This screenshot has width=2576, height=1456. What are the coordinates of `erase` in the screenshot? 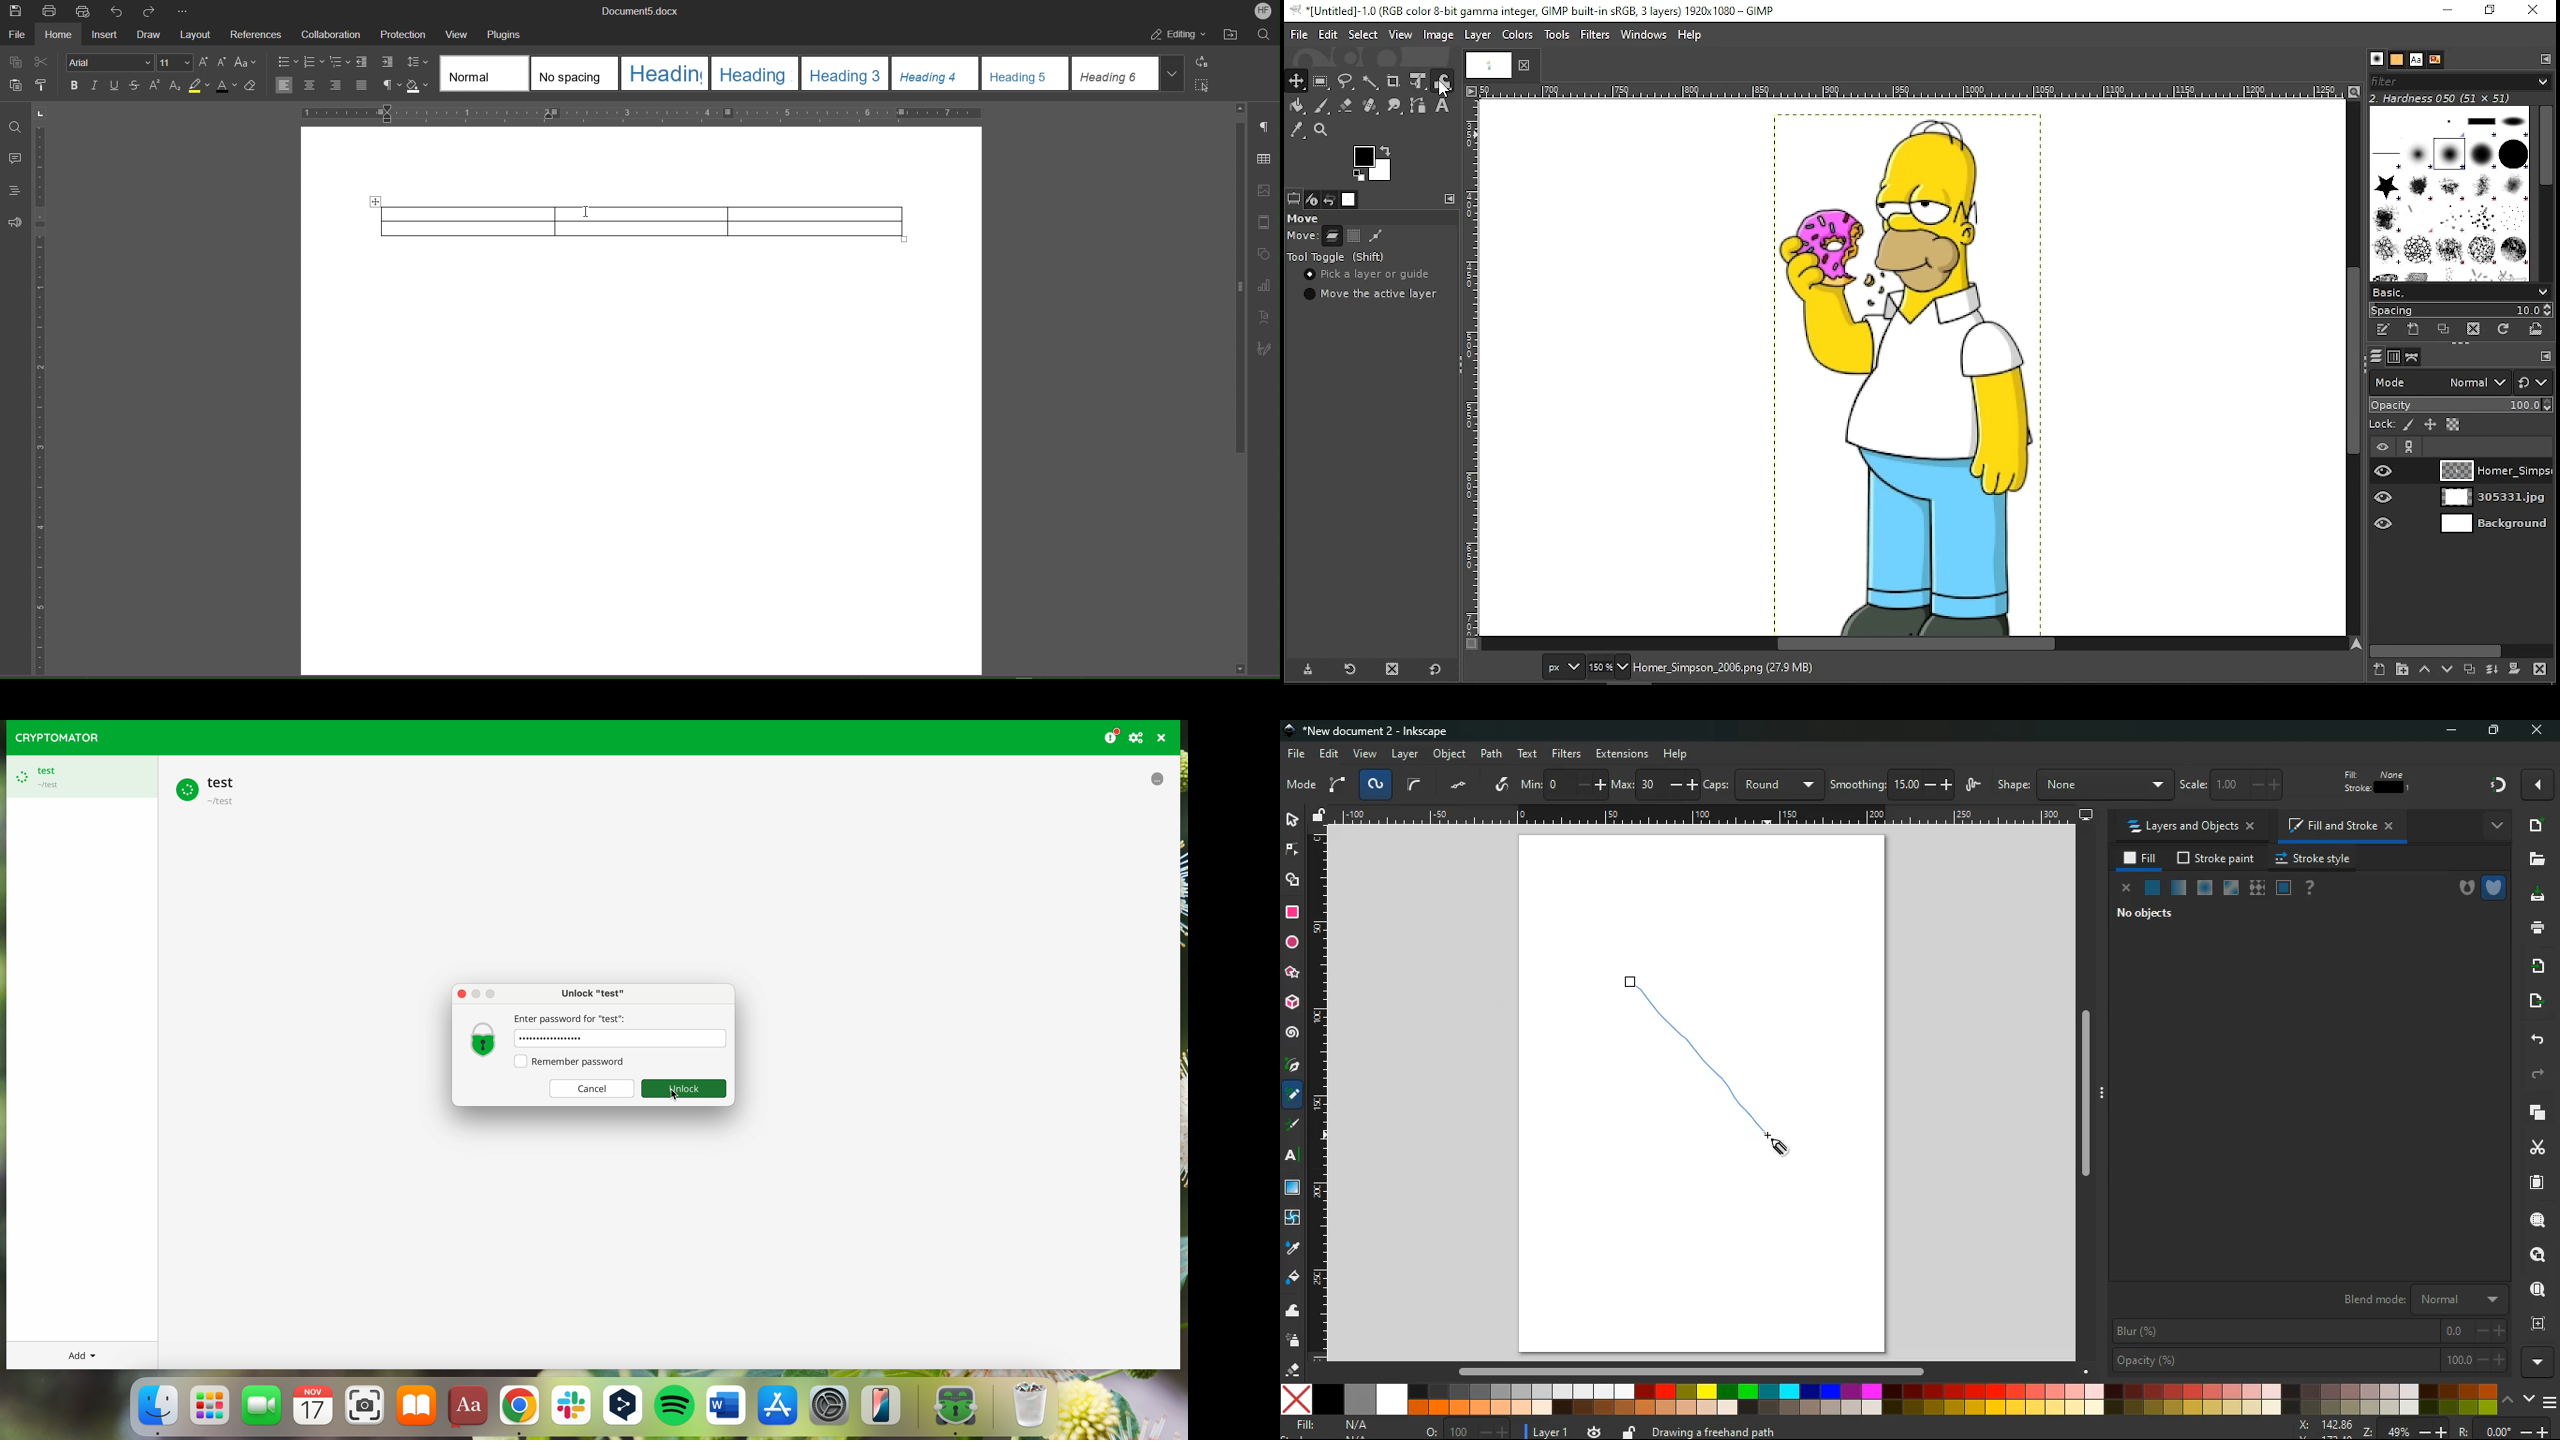 It's located at (1293, 1371).